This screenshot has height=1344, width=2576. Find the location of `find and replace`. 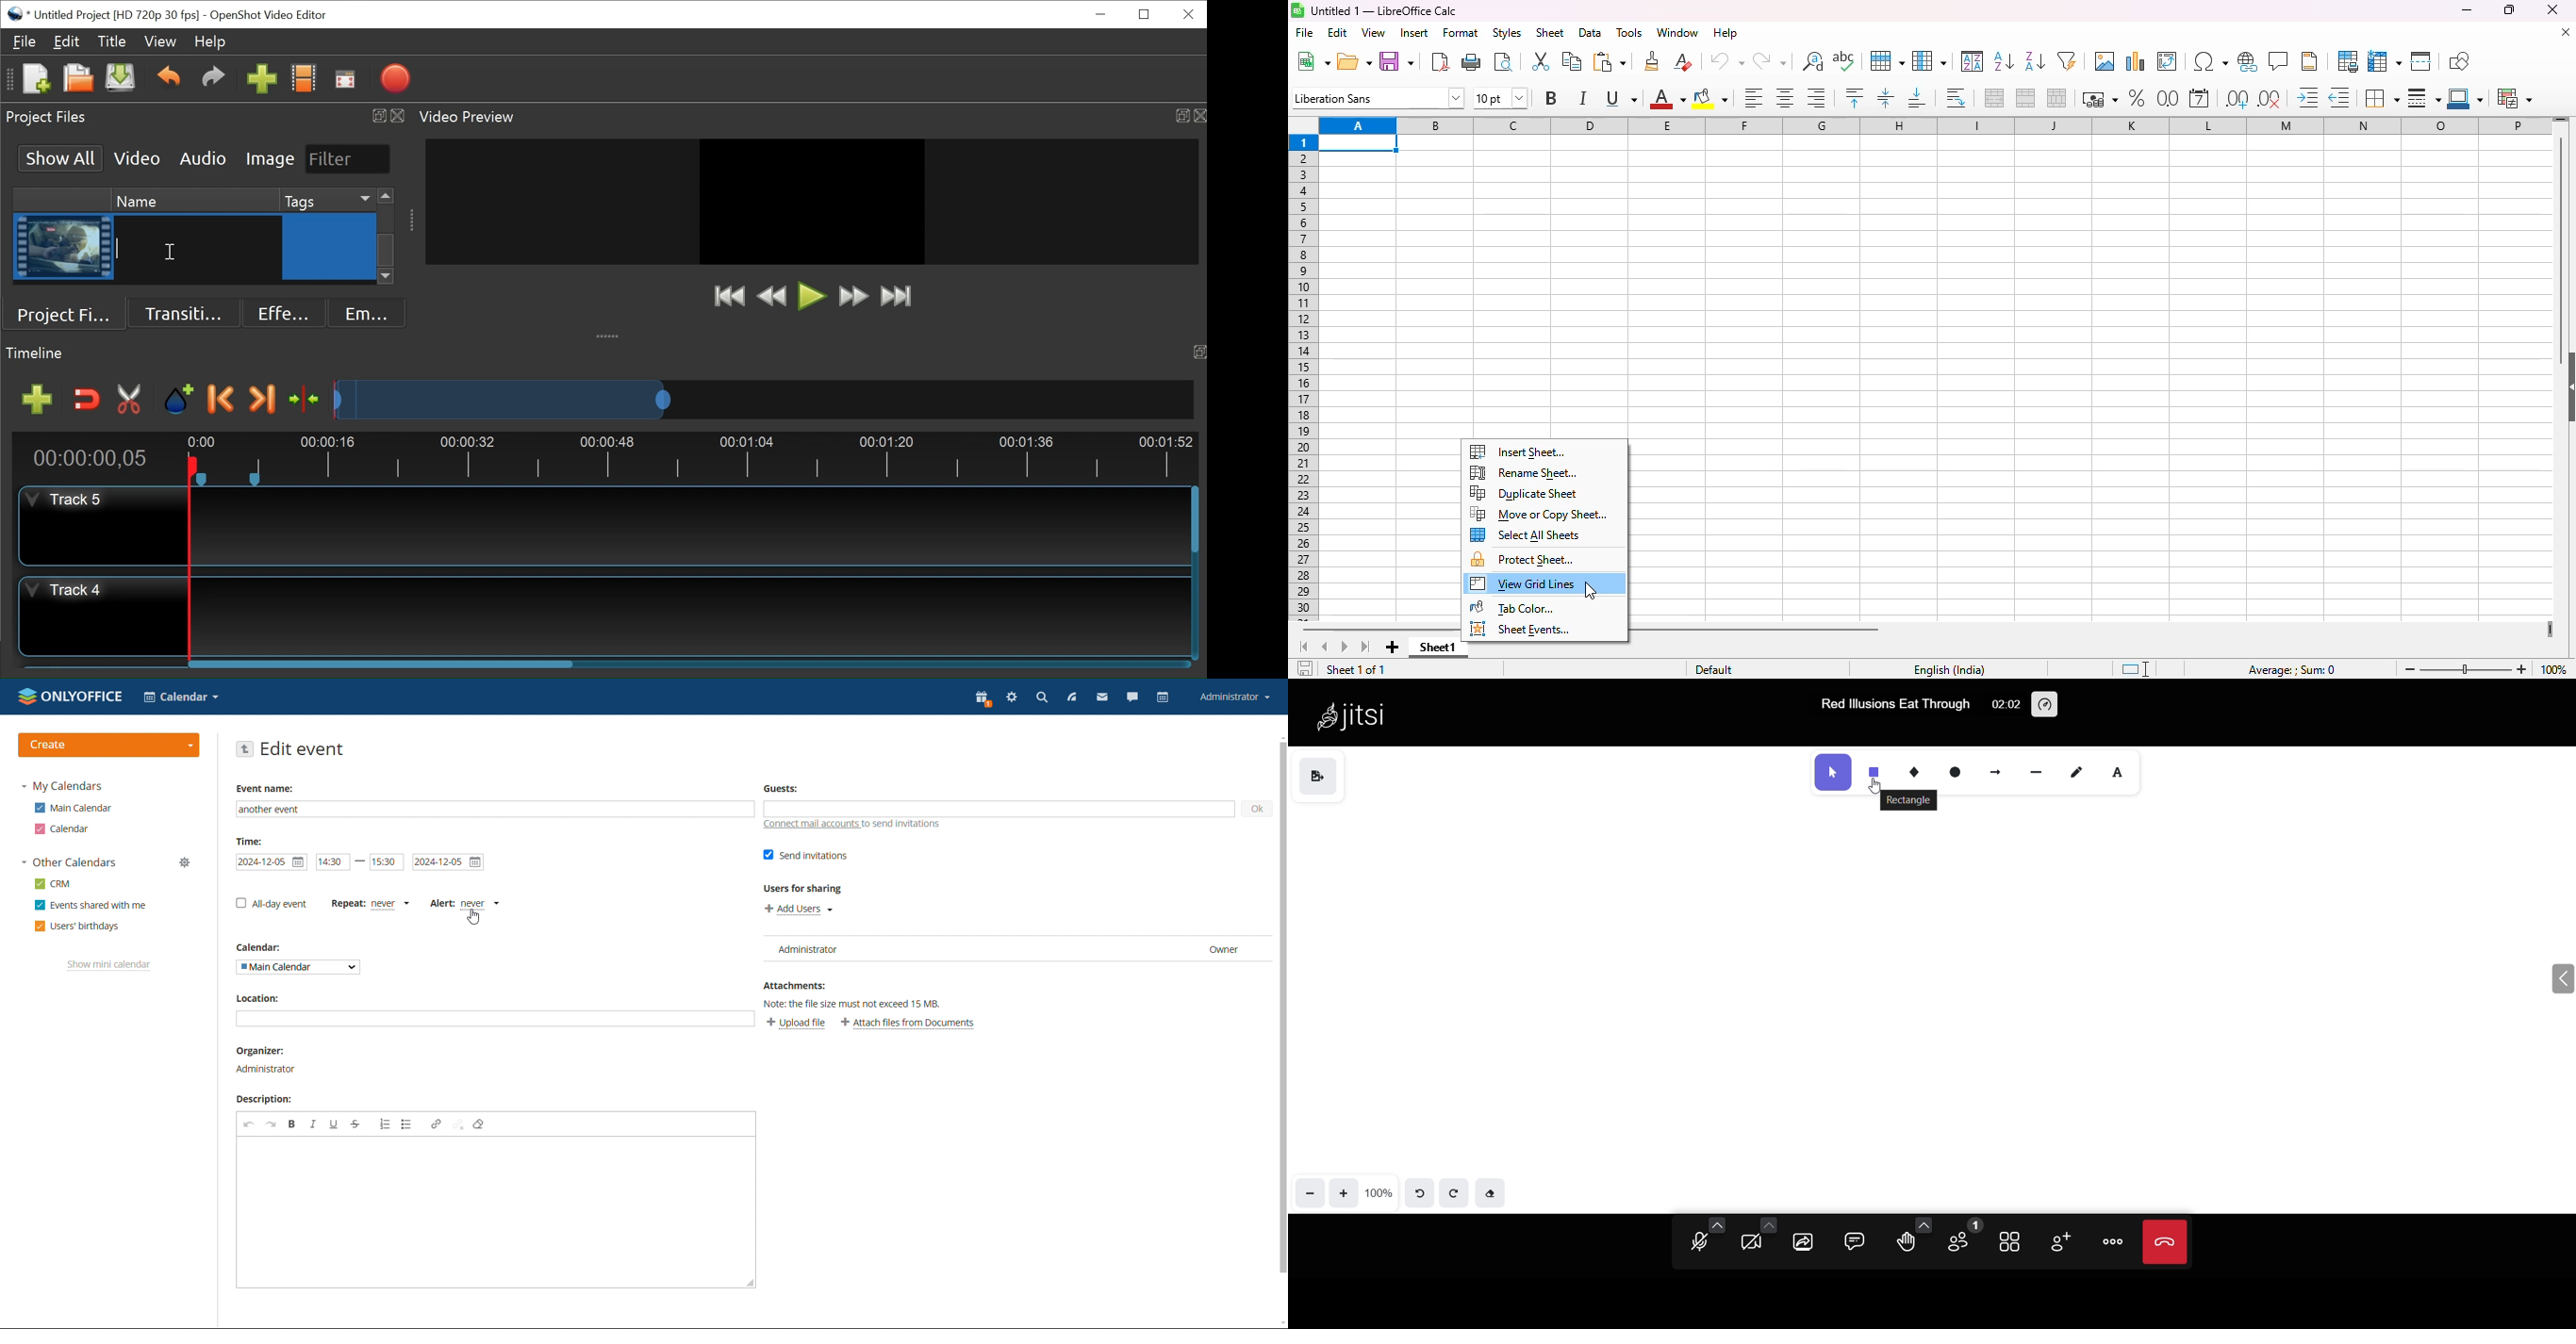

find and replace is located at coordinates (1813, 61).